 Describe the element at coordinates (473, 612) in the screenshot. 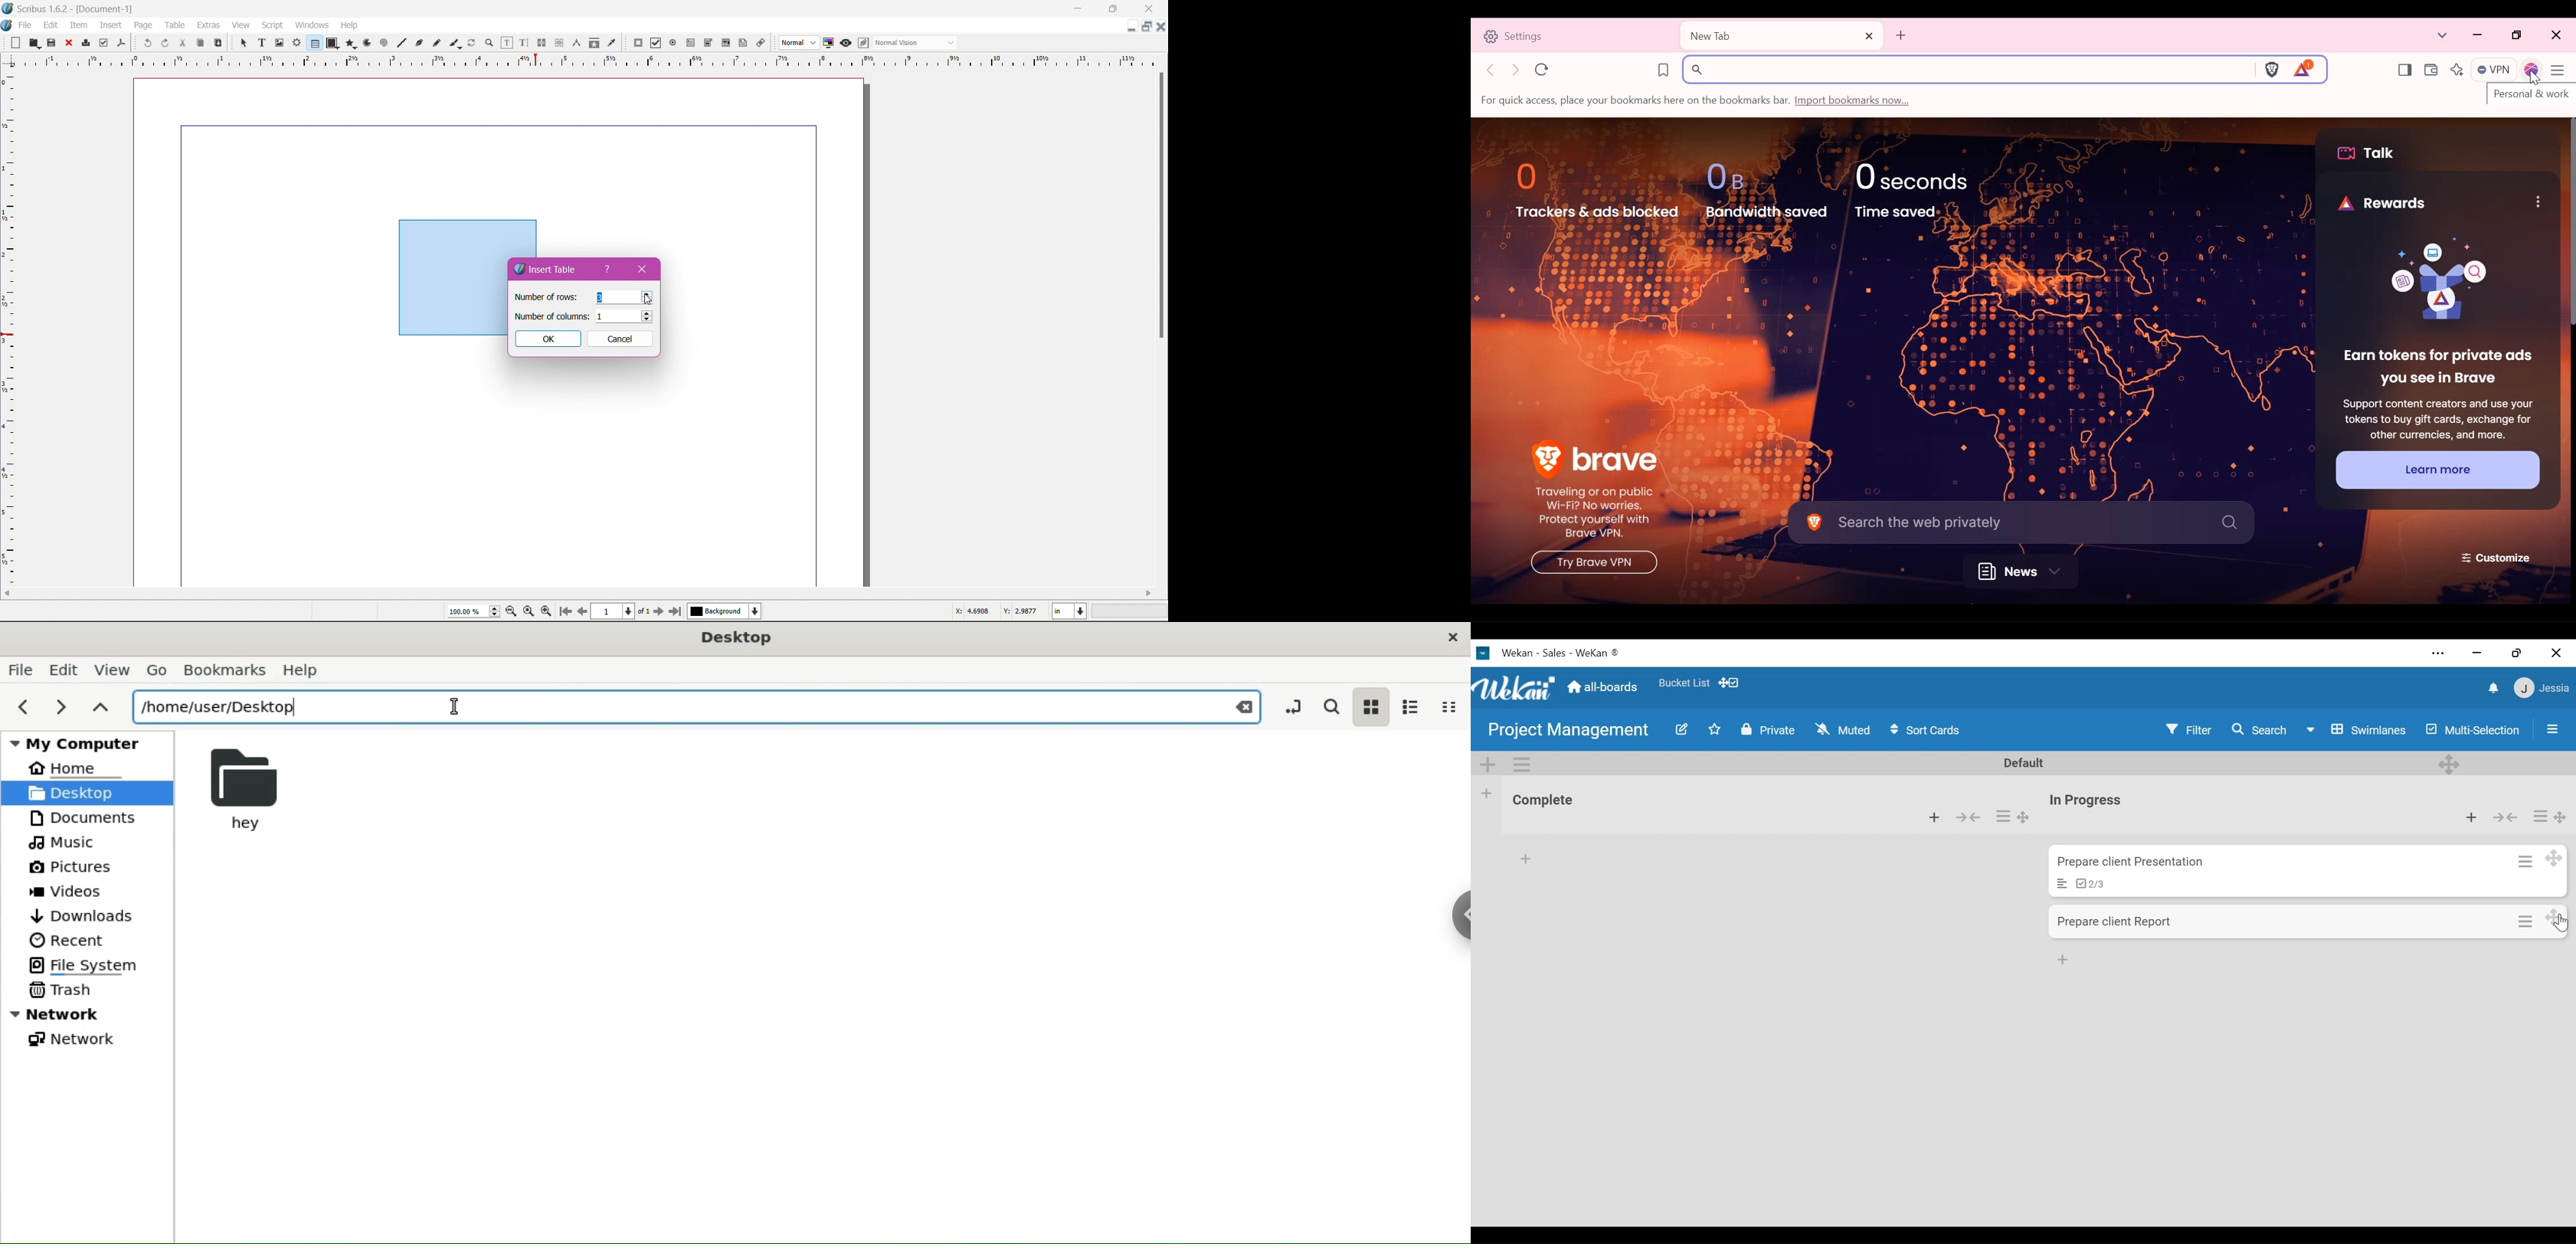

I see `100.00 %` at that location.